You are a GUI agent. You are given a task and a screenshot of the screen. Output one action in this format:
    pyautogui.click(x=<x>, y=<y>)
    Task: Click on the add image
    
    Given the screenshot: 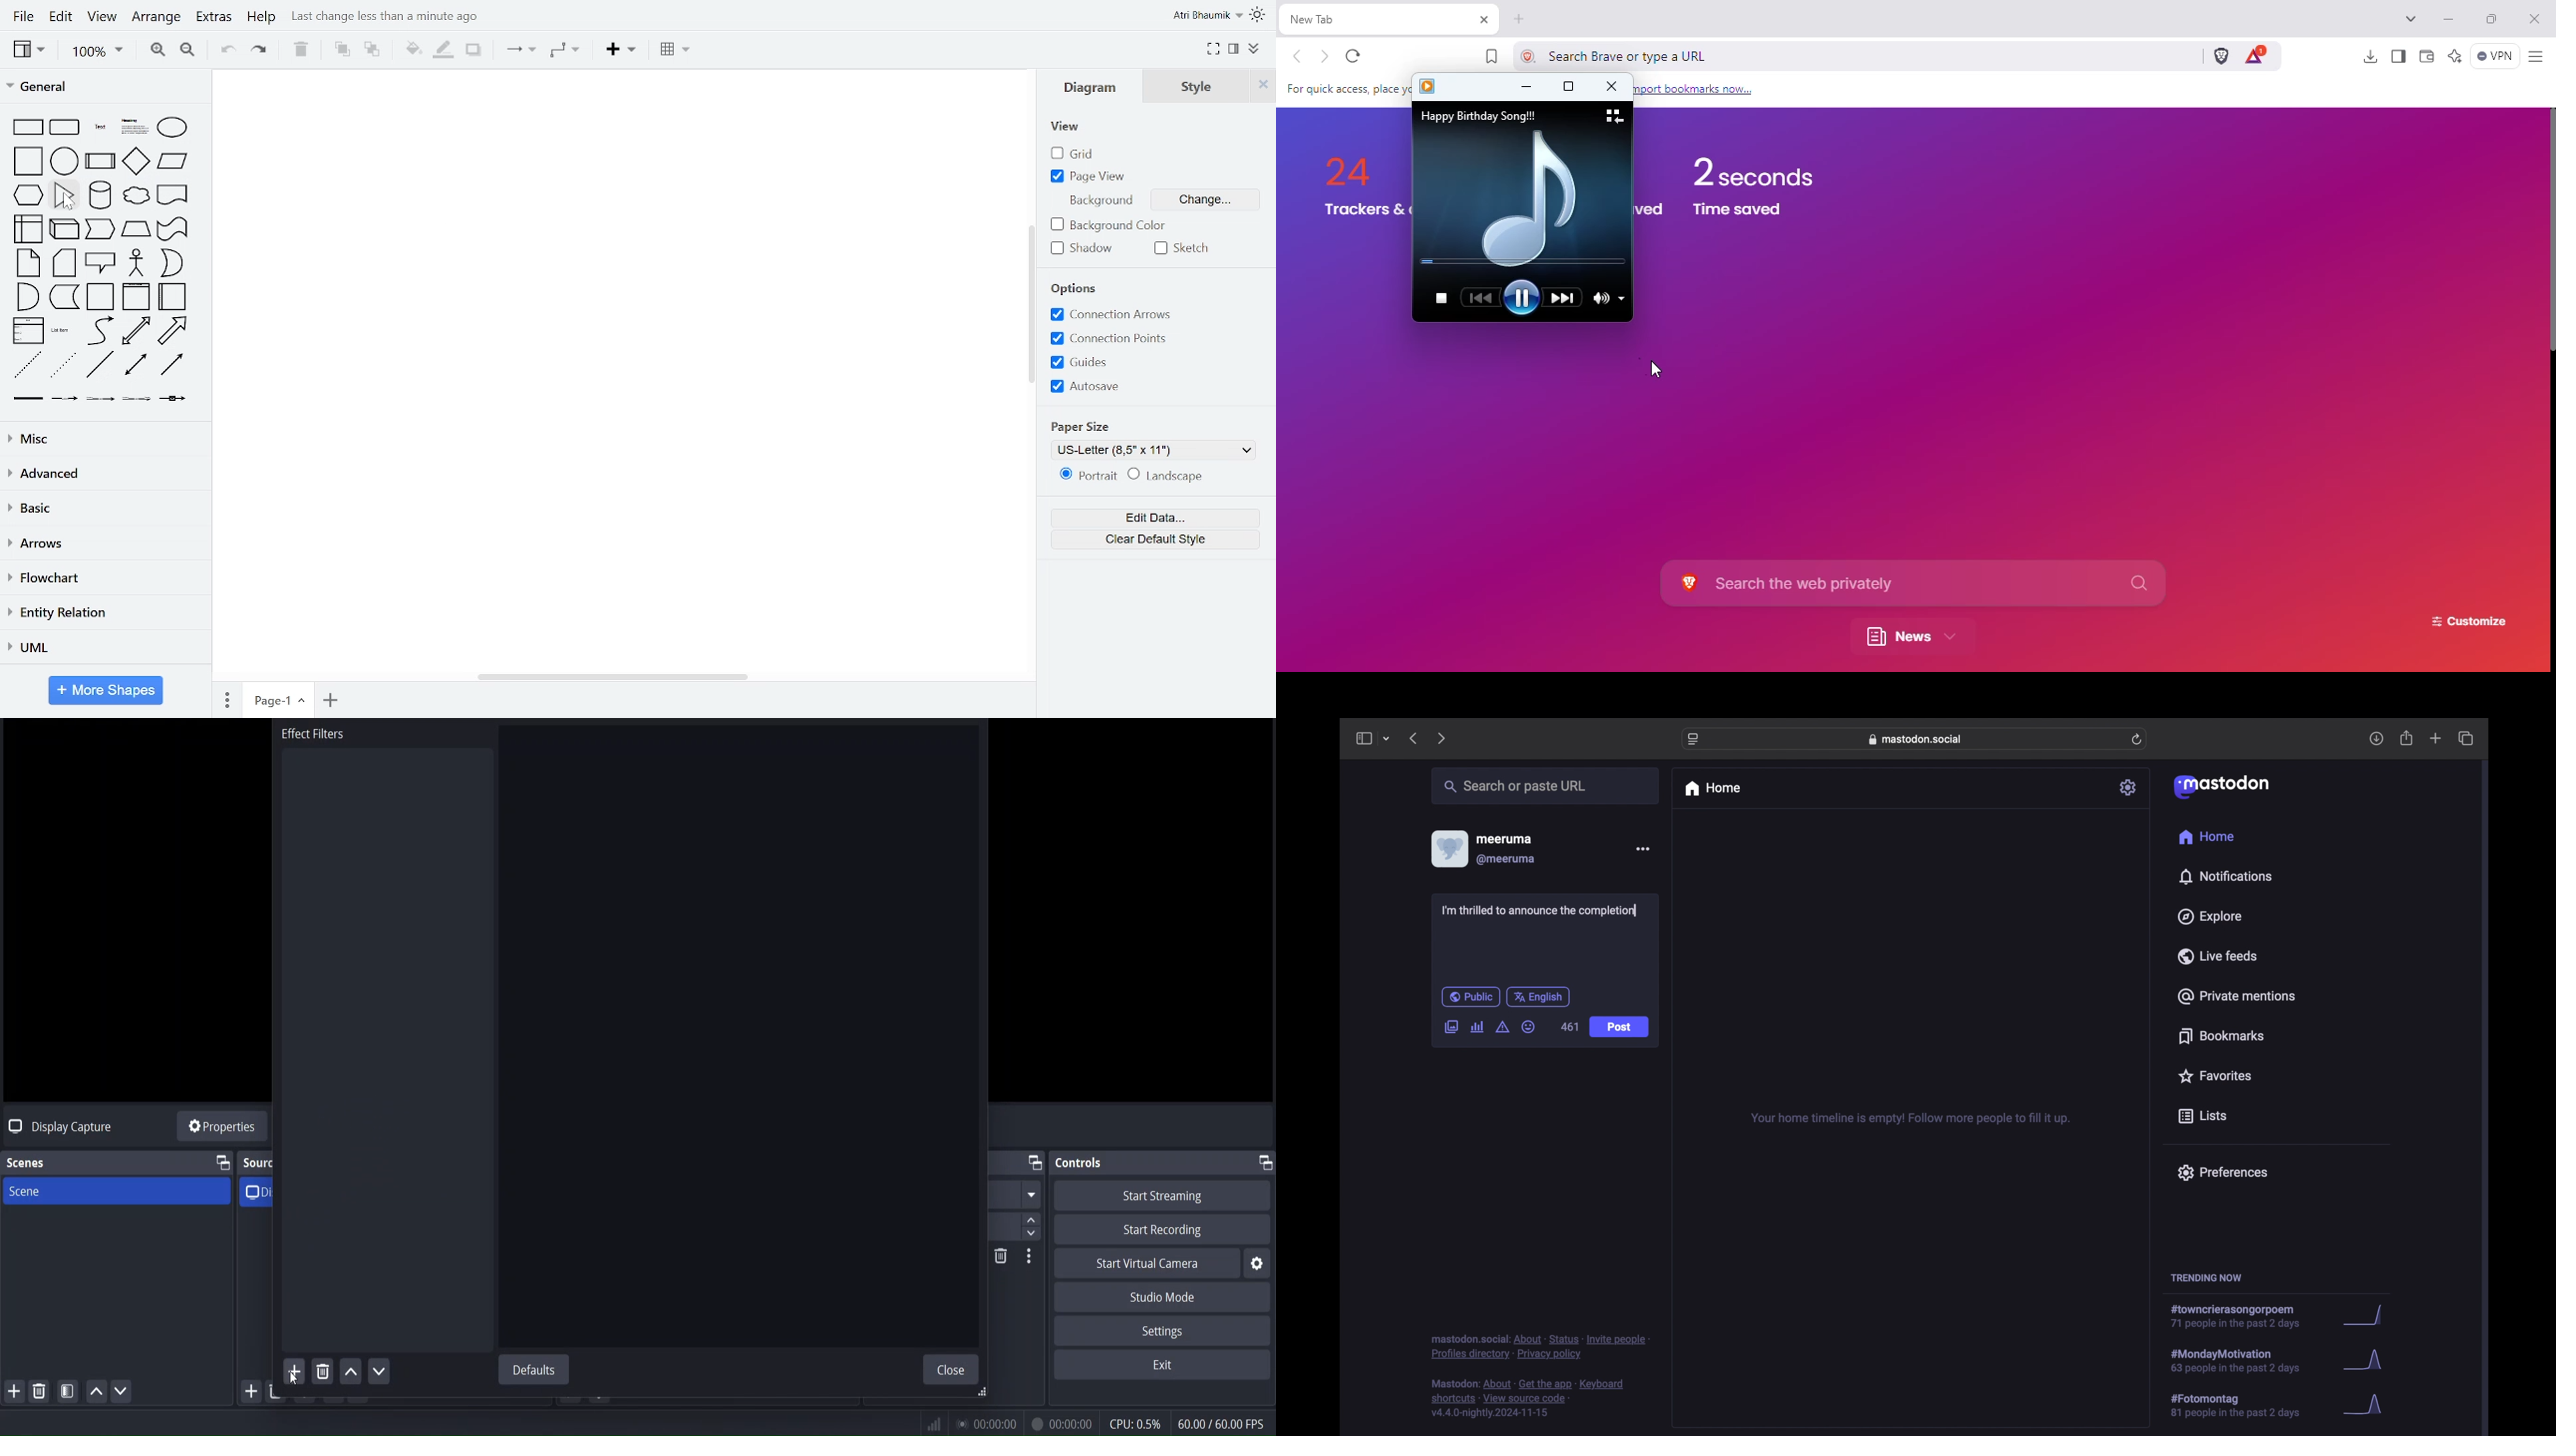 What is the action you would take?
    pyautogui.click(x=1451, y=1028)
    